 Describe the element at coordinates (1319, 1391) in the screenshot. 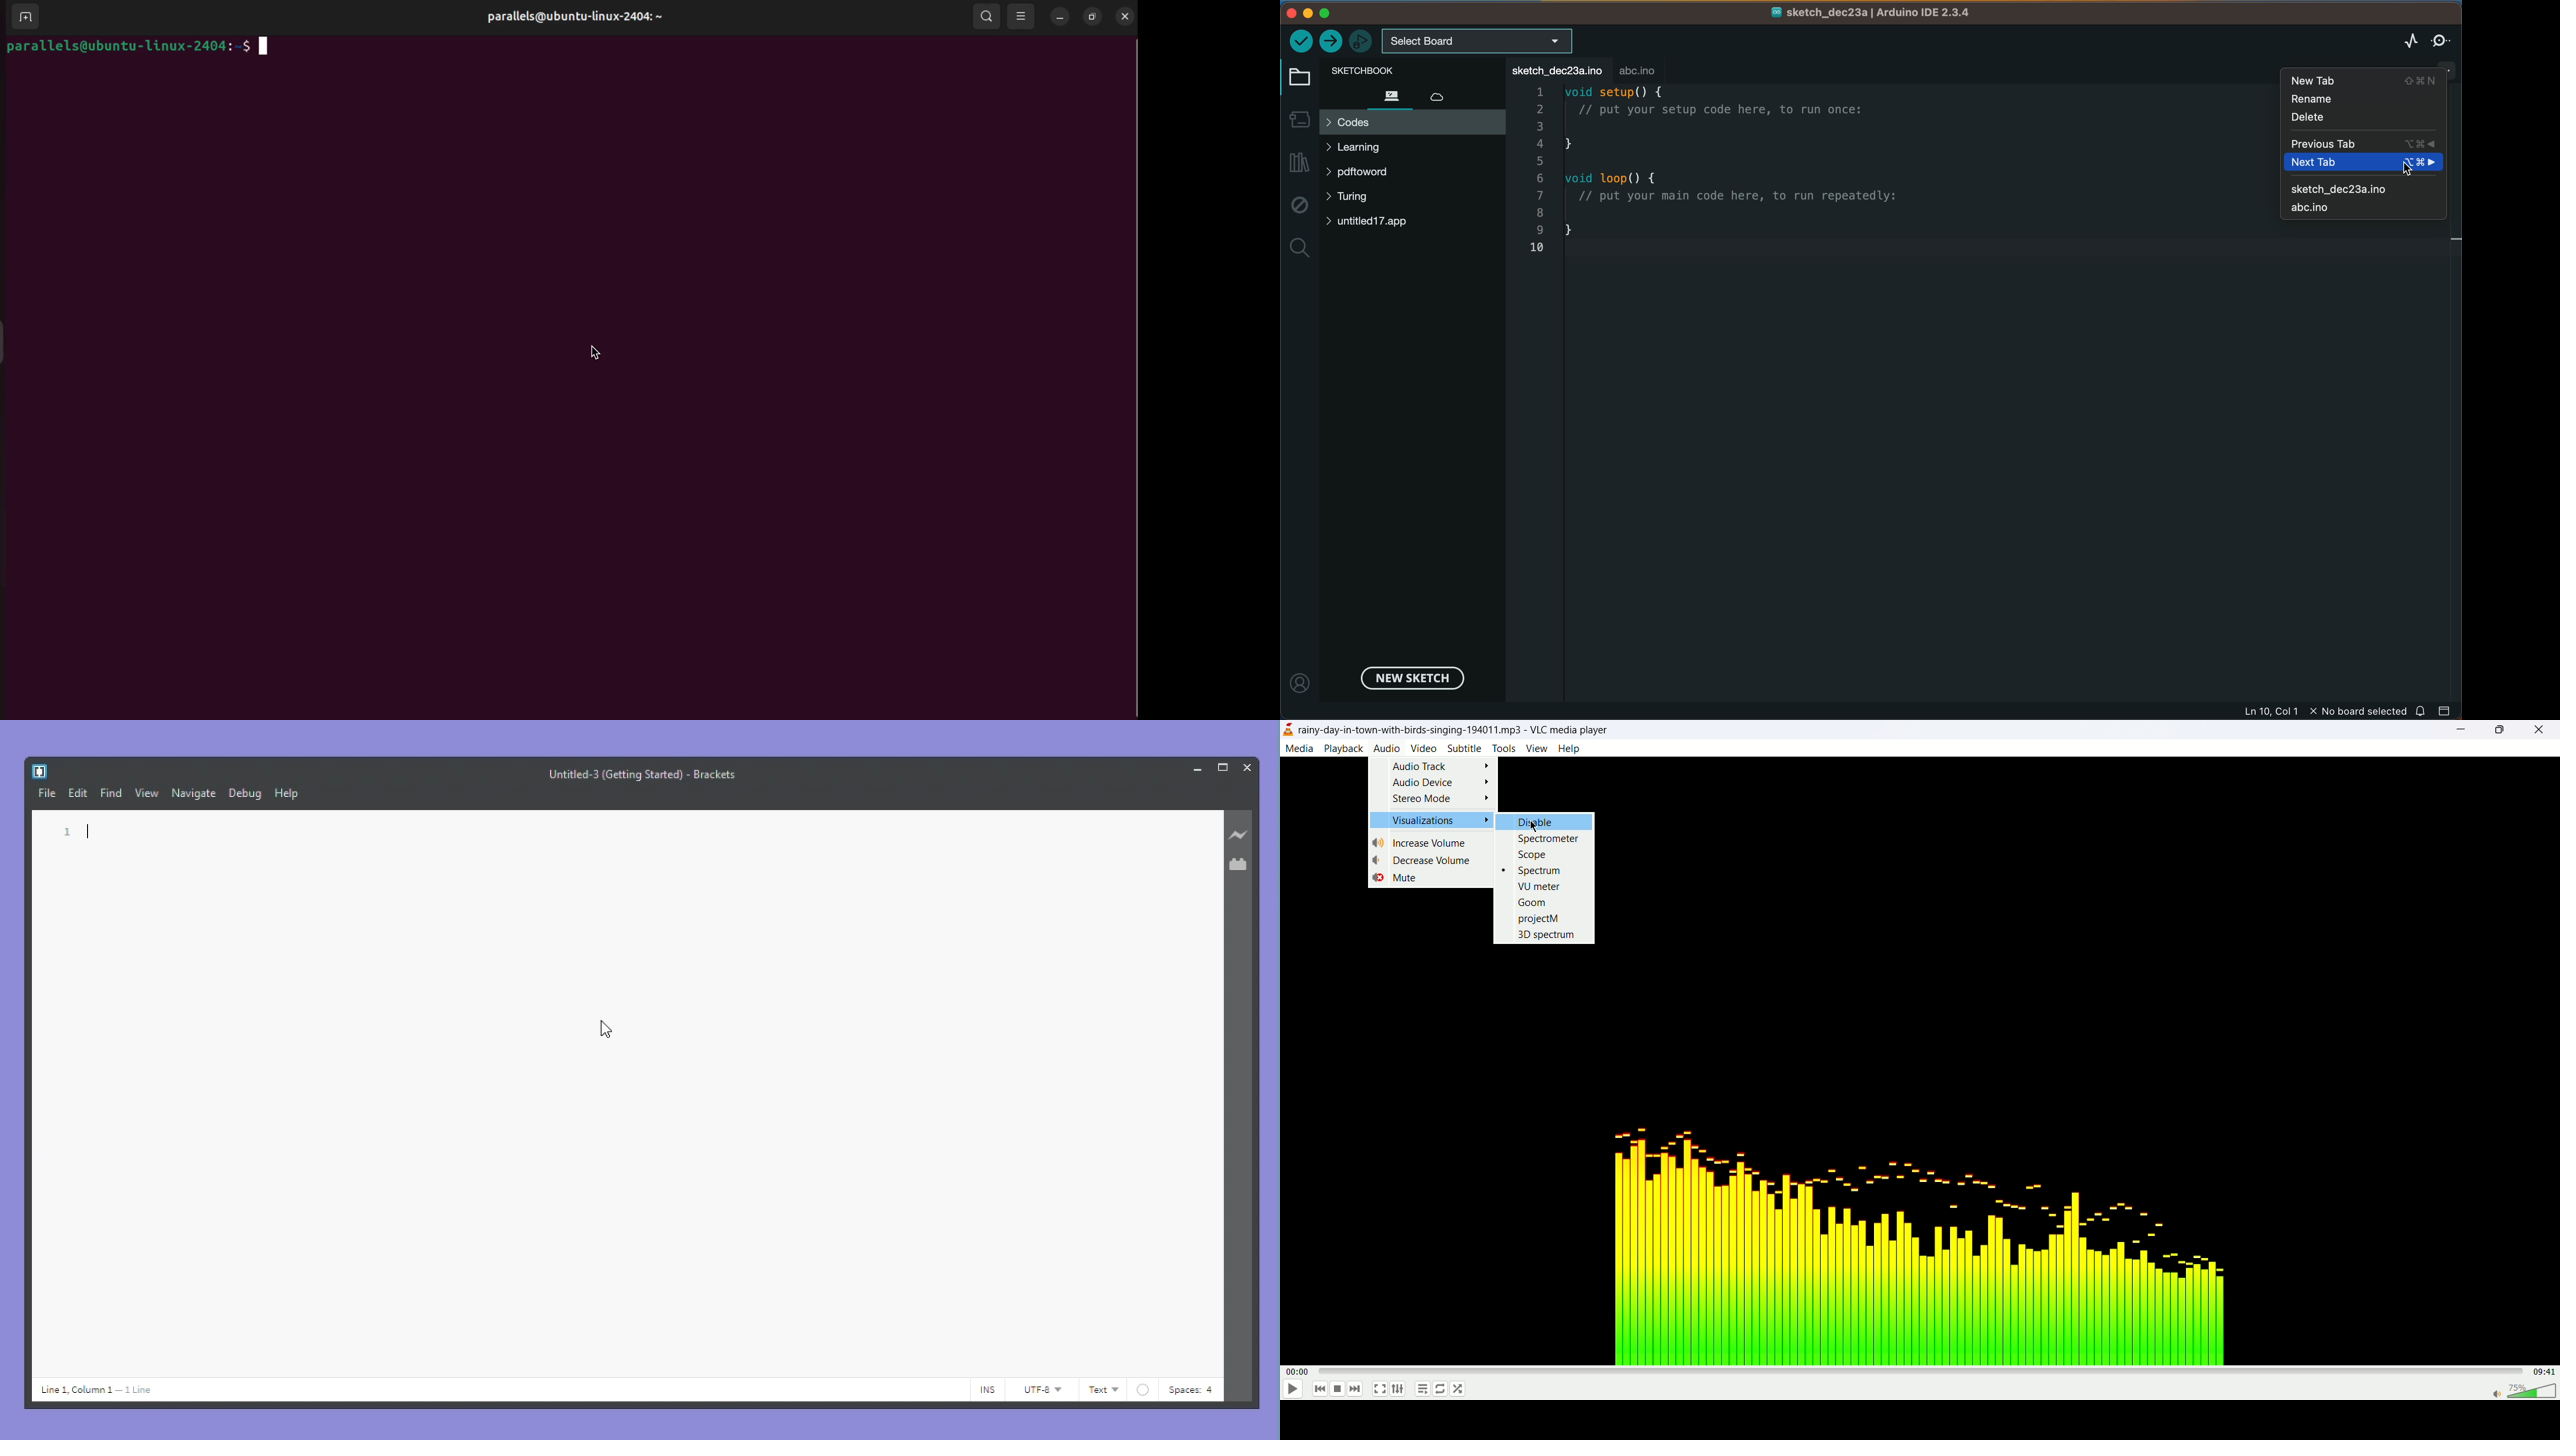

I see `previous` at that location.